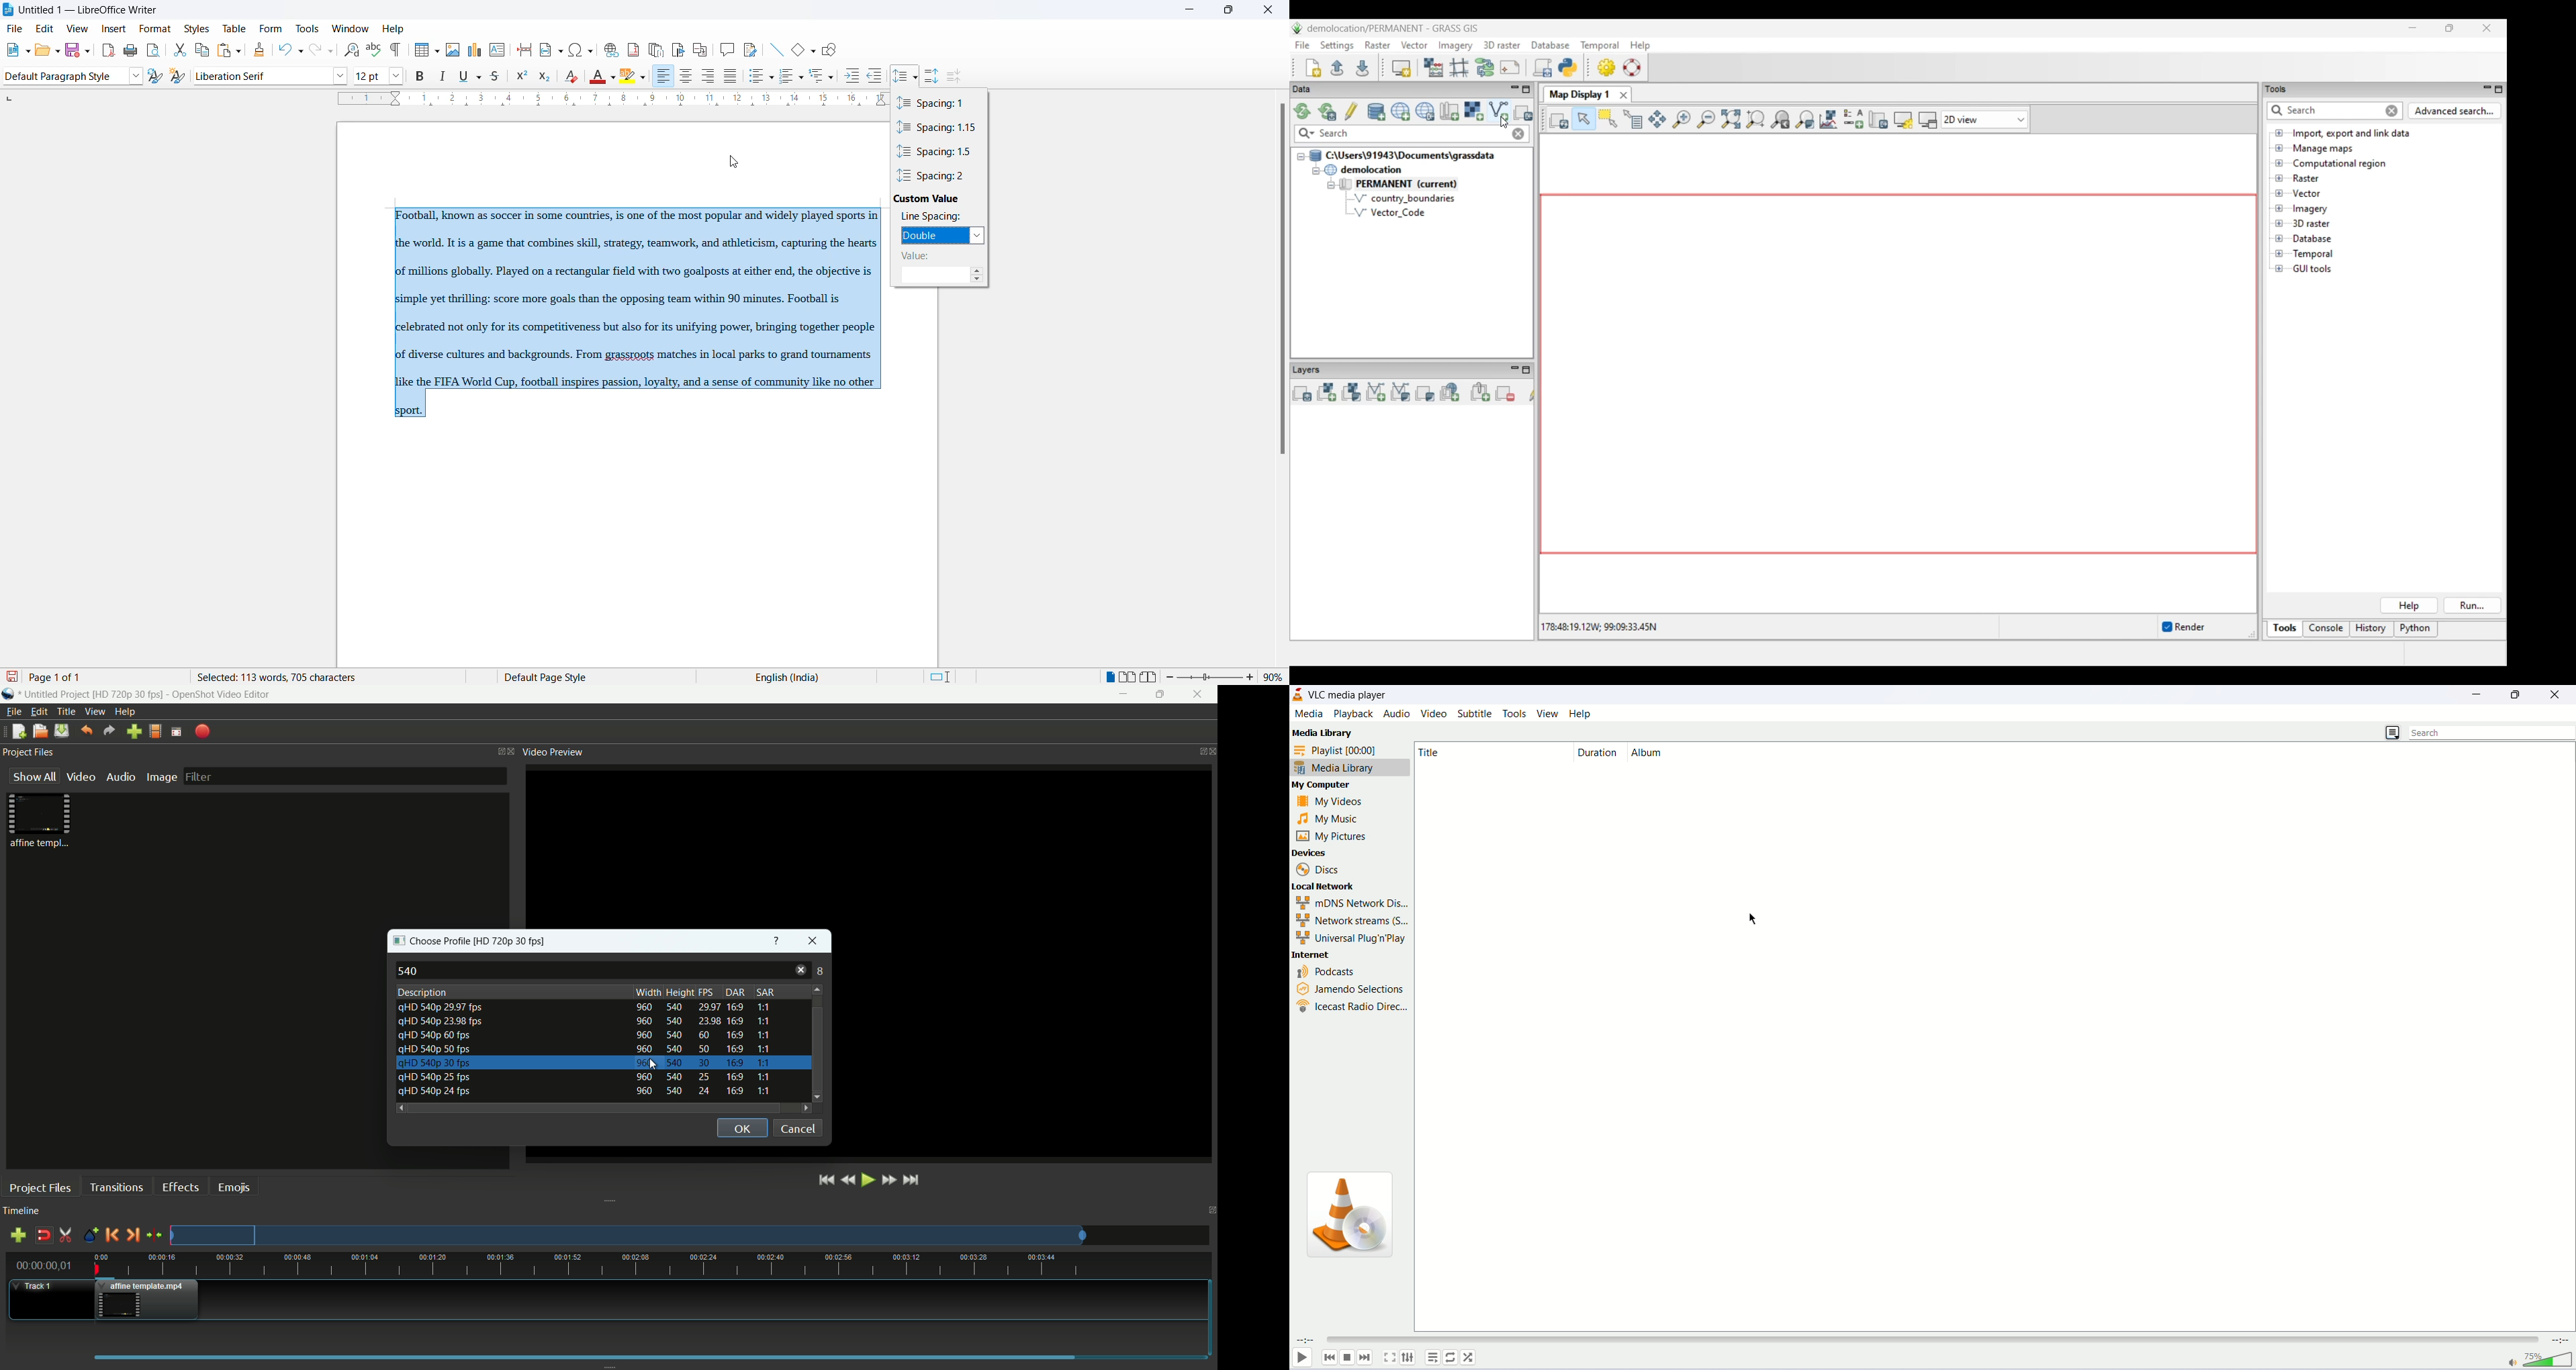 The width and height of the screenshot is (2576, 1372). I want to click on insert comments, so click(729, 50).